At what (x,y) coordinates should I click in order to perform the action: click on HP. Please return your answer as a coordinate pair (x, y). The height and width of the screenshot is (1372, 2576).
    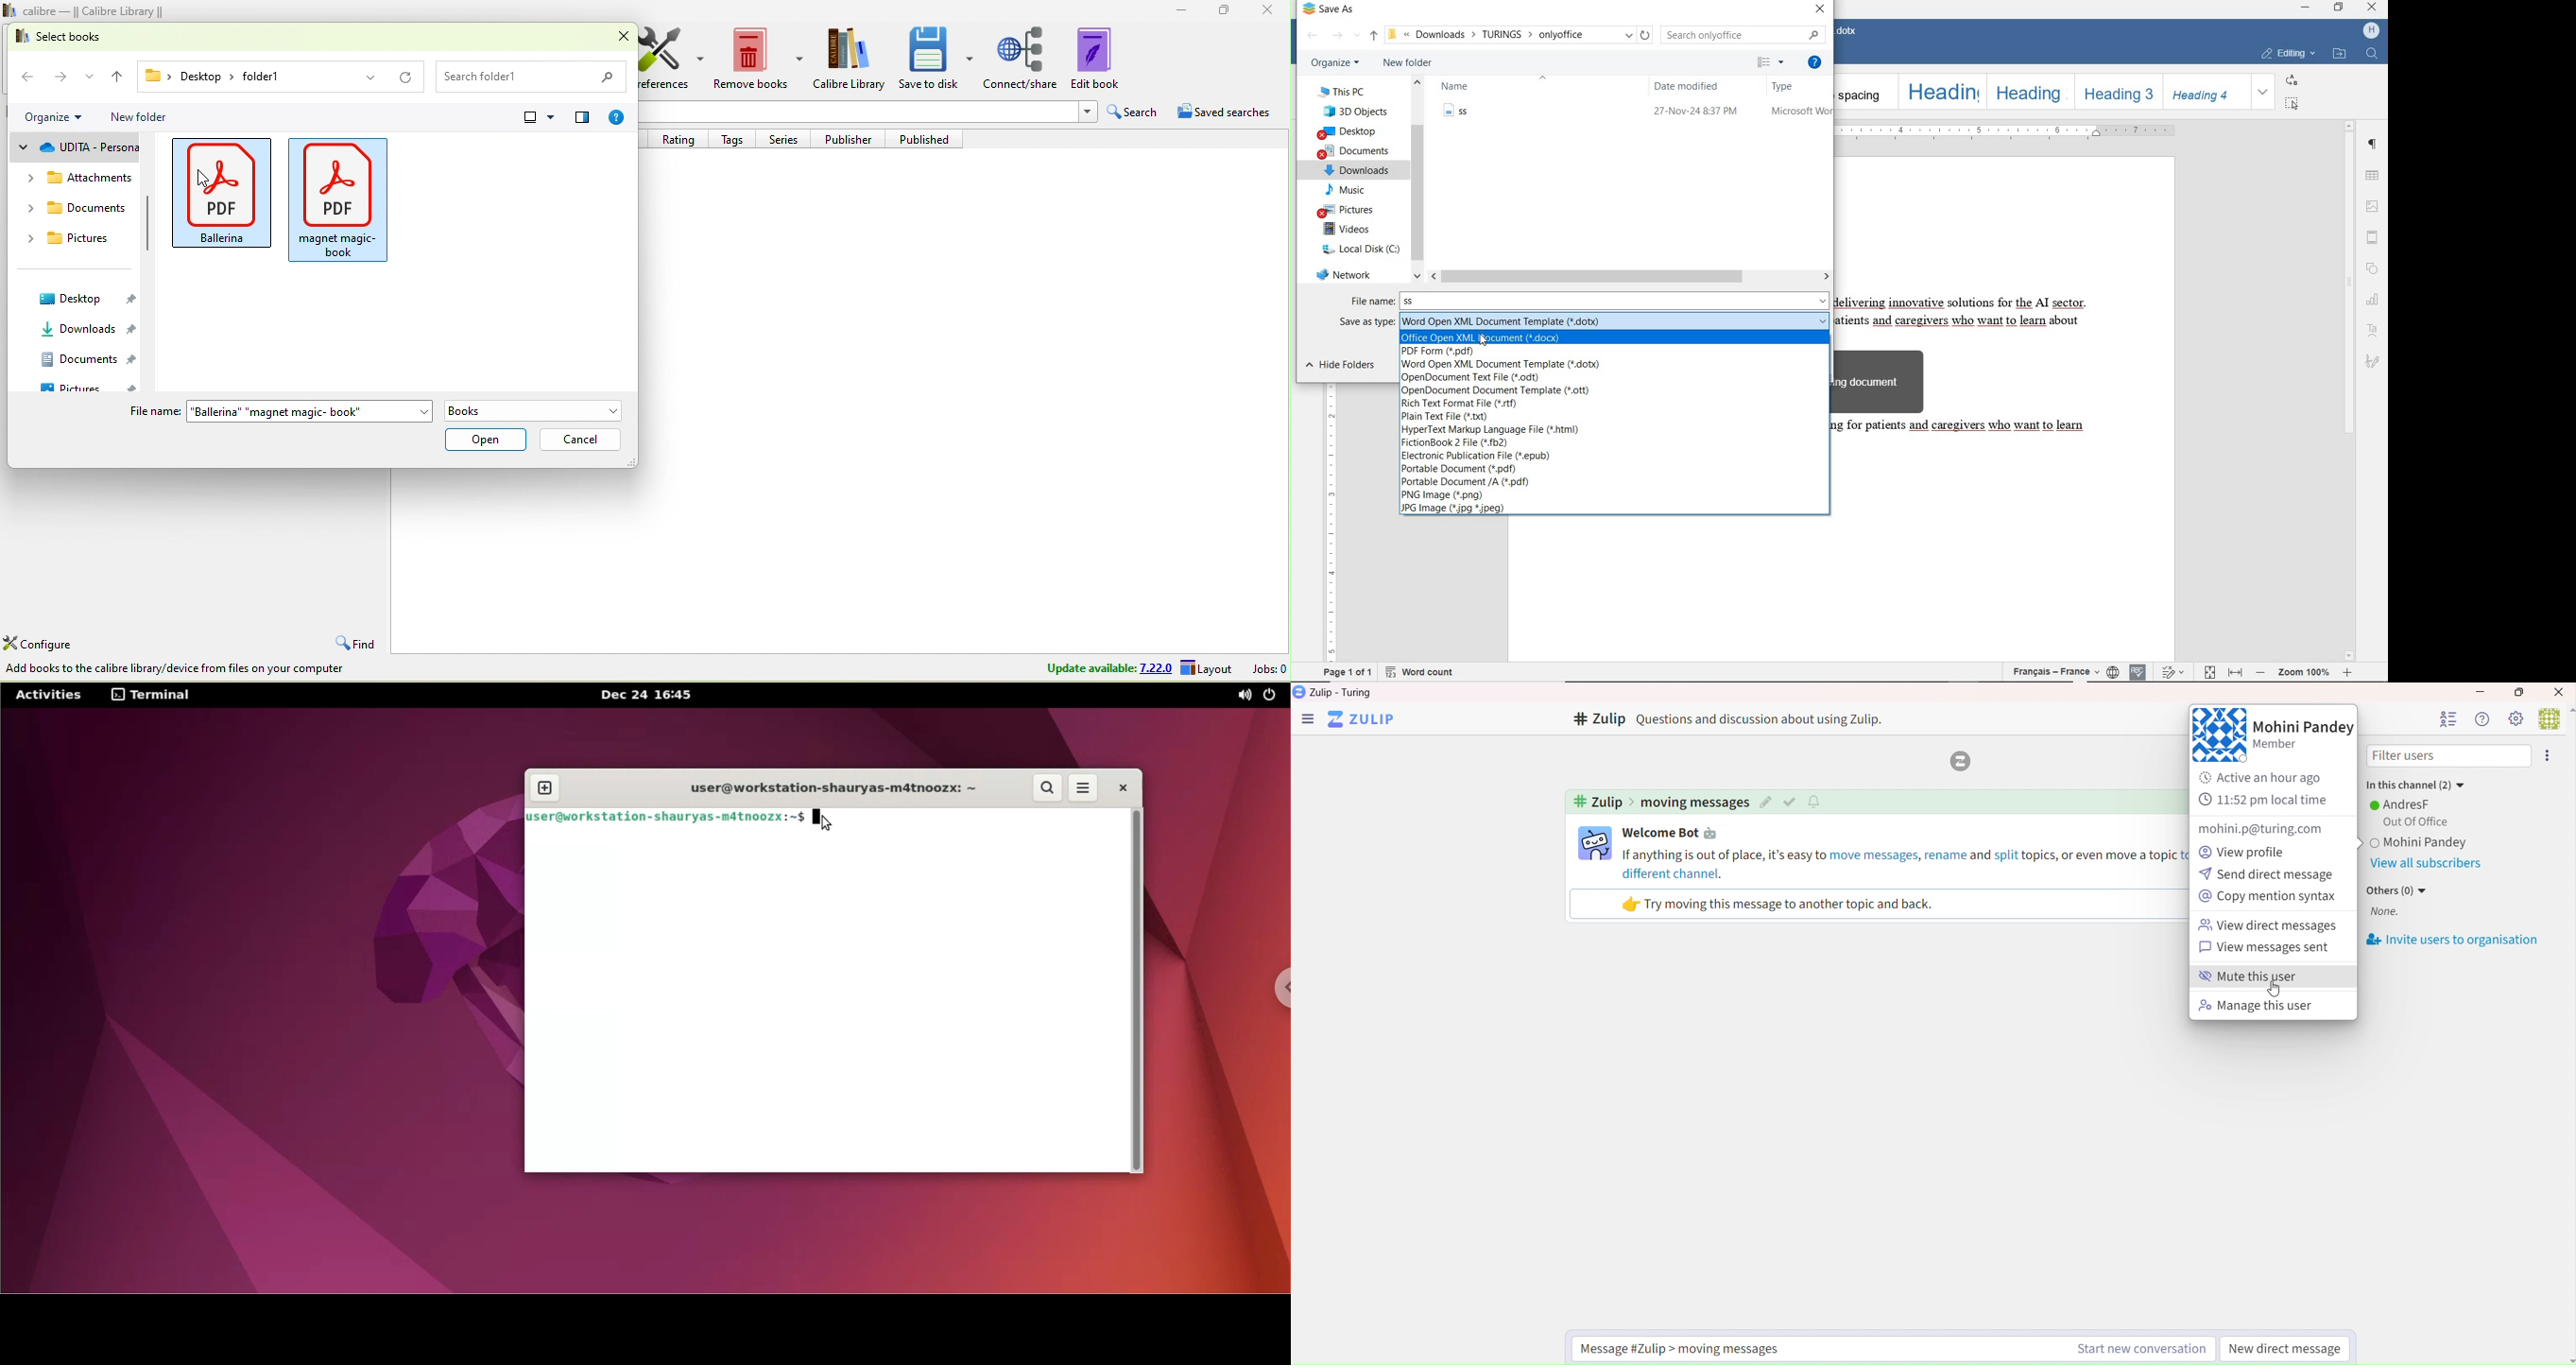
    Looking at the image, I should click on (2373, 30).